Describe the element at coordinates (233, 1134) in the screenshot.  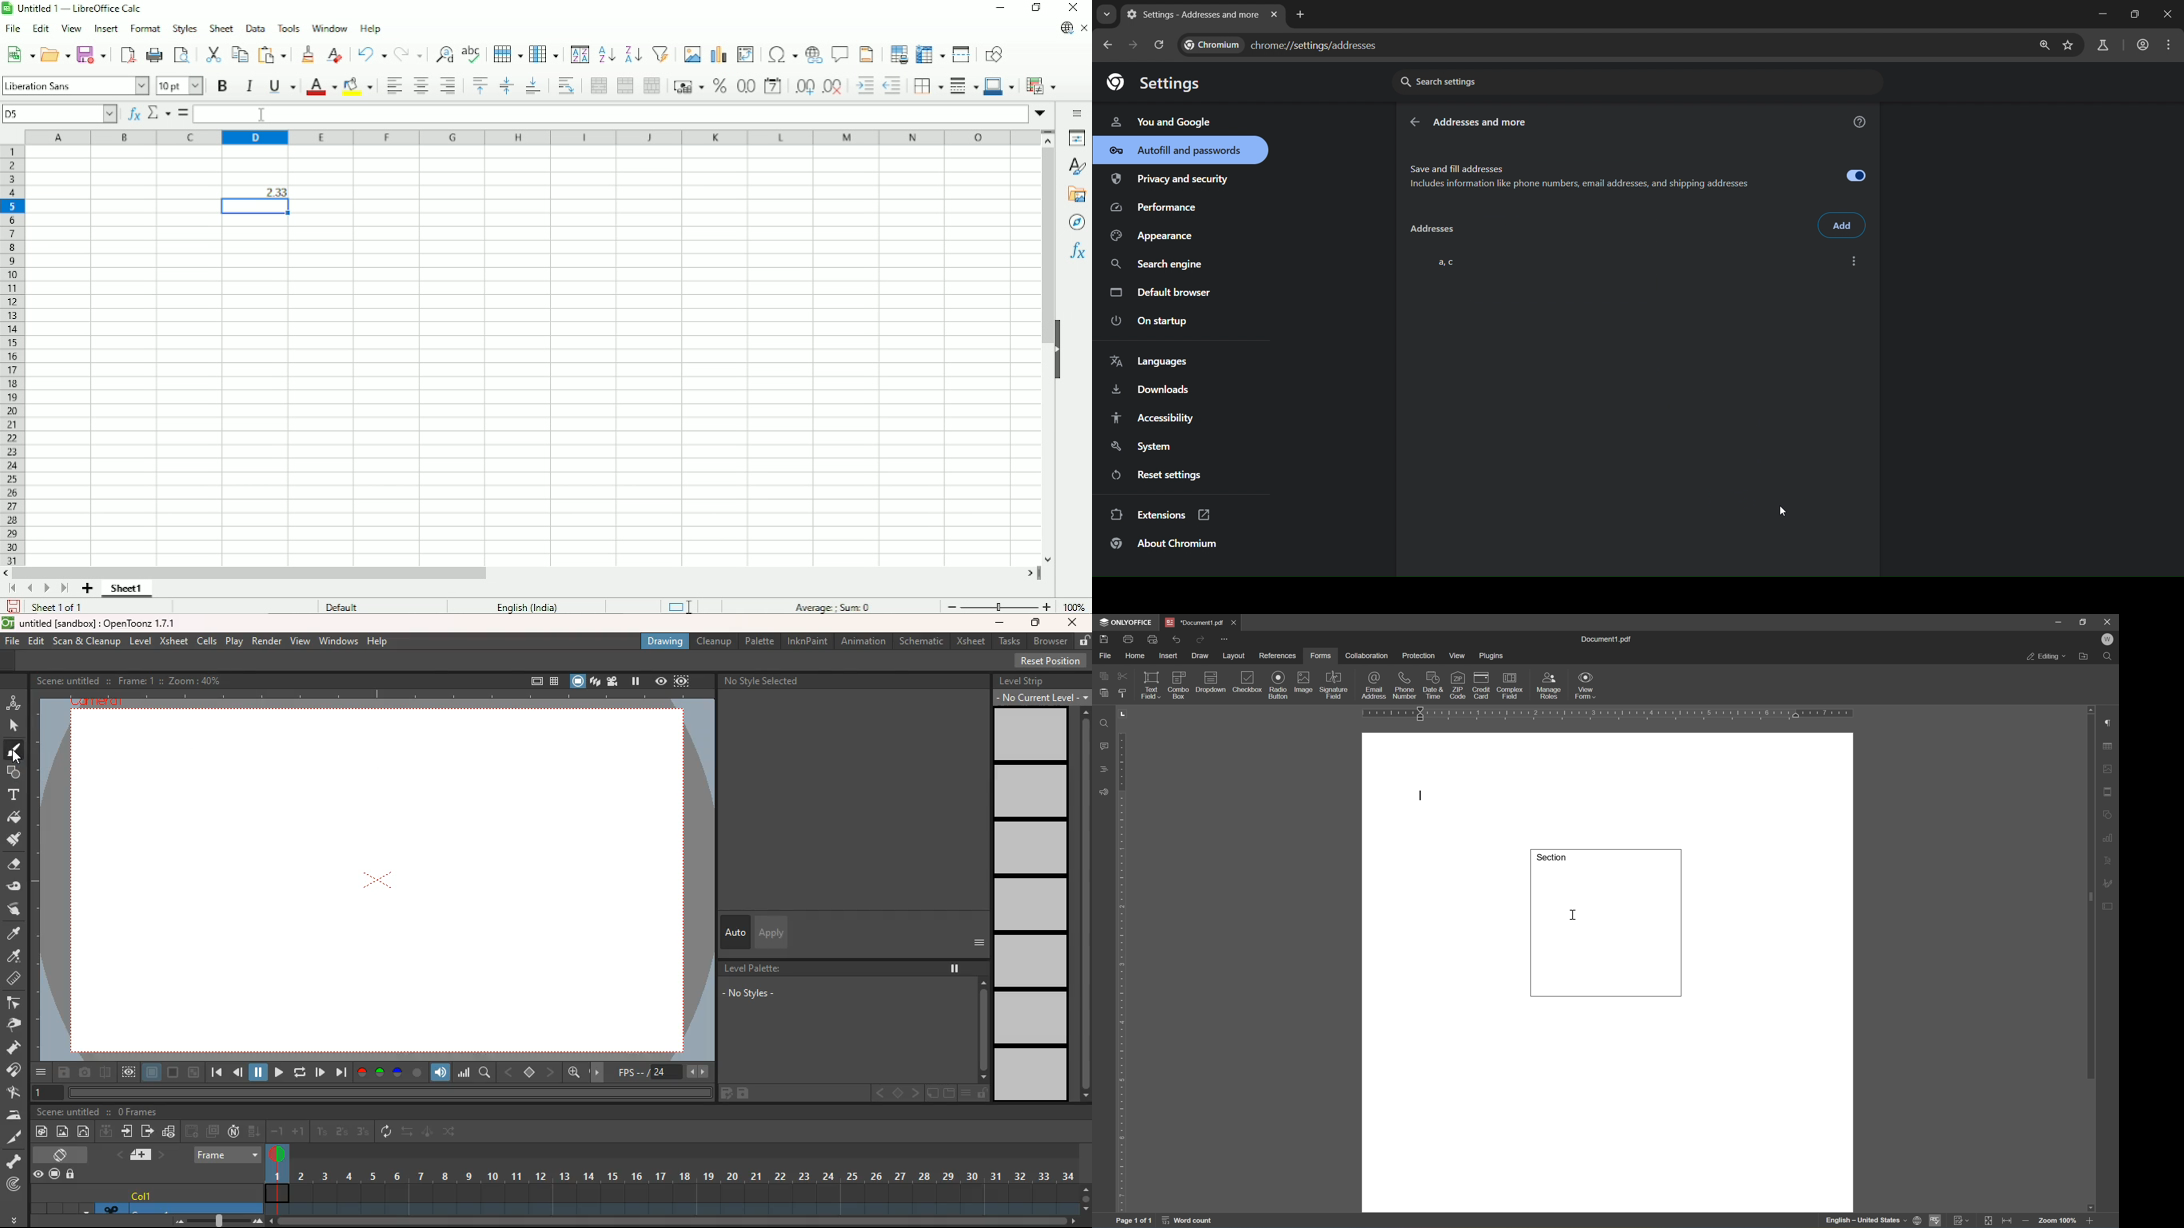
I see `n` at that location.